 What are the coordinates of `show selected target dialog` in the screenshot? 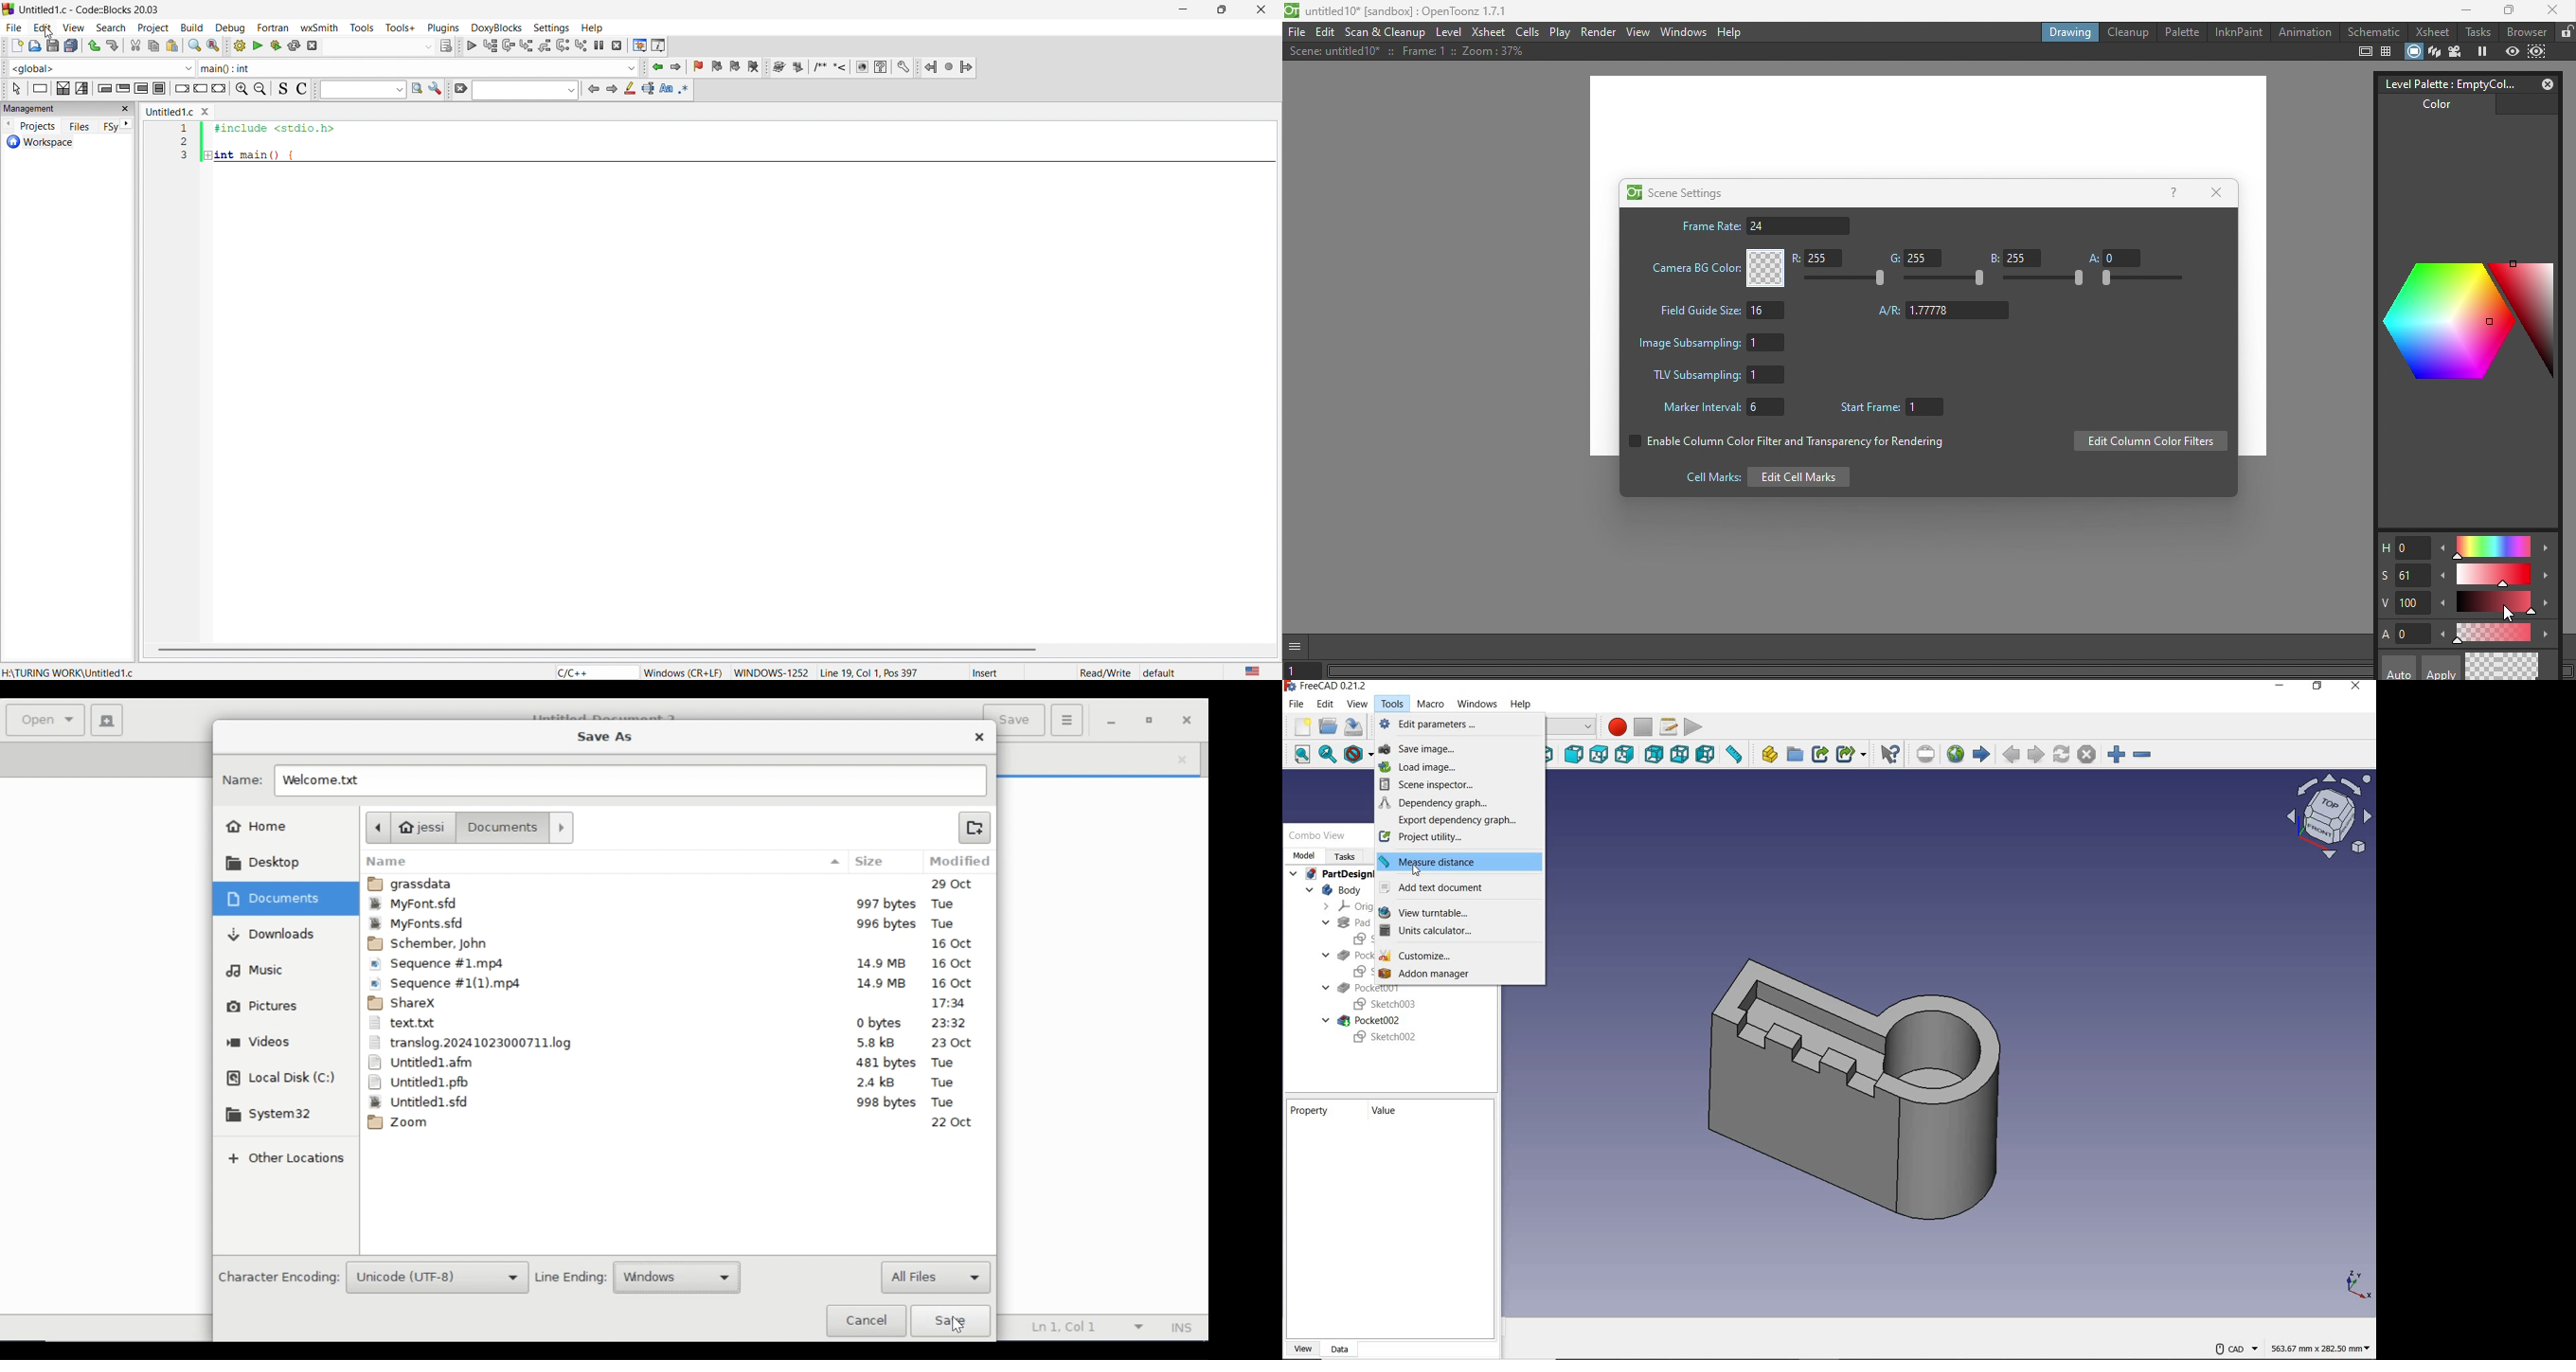 It's located at (444, 45).